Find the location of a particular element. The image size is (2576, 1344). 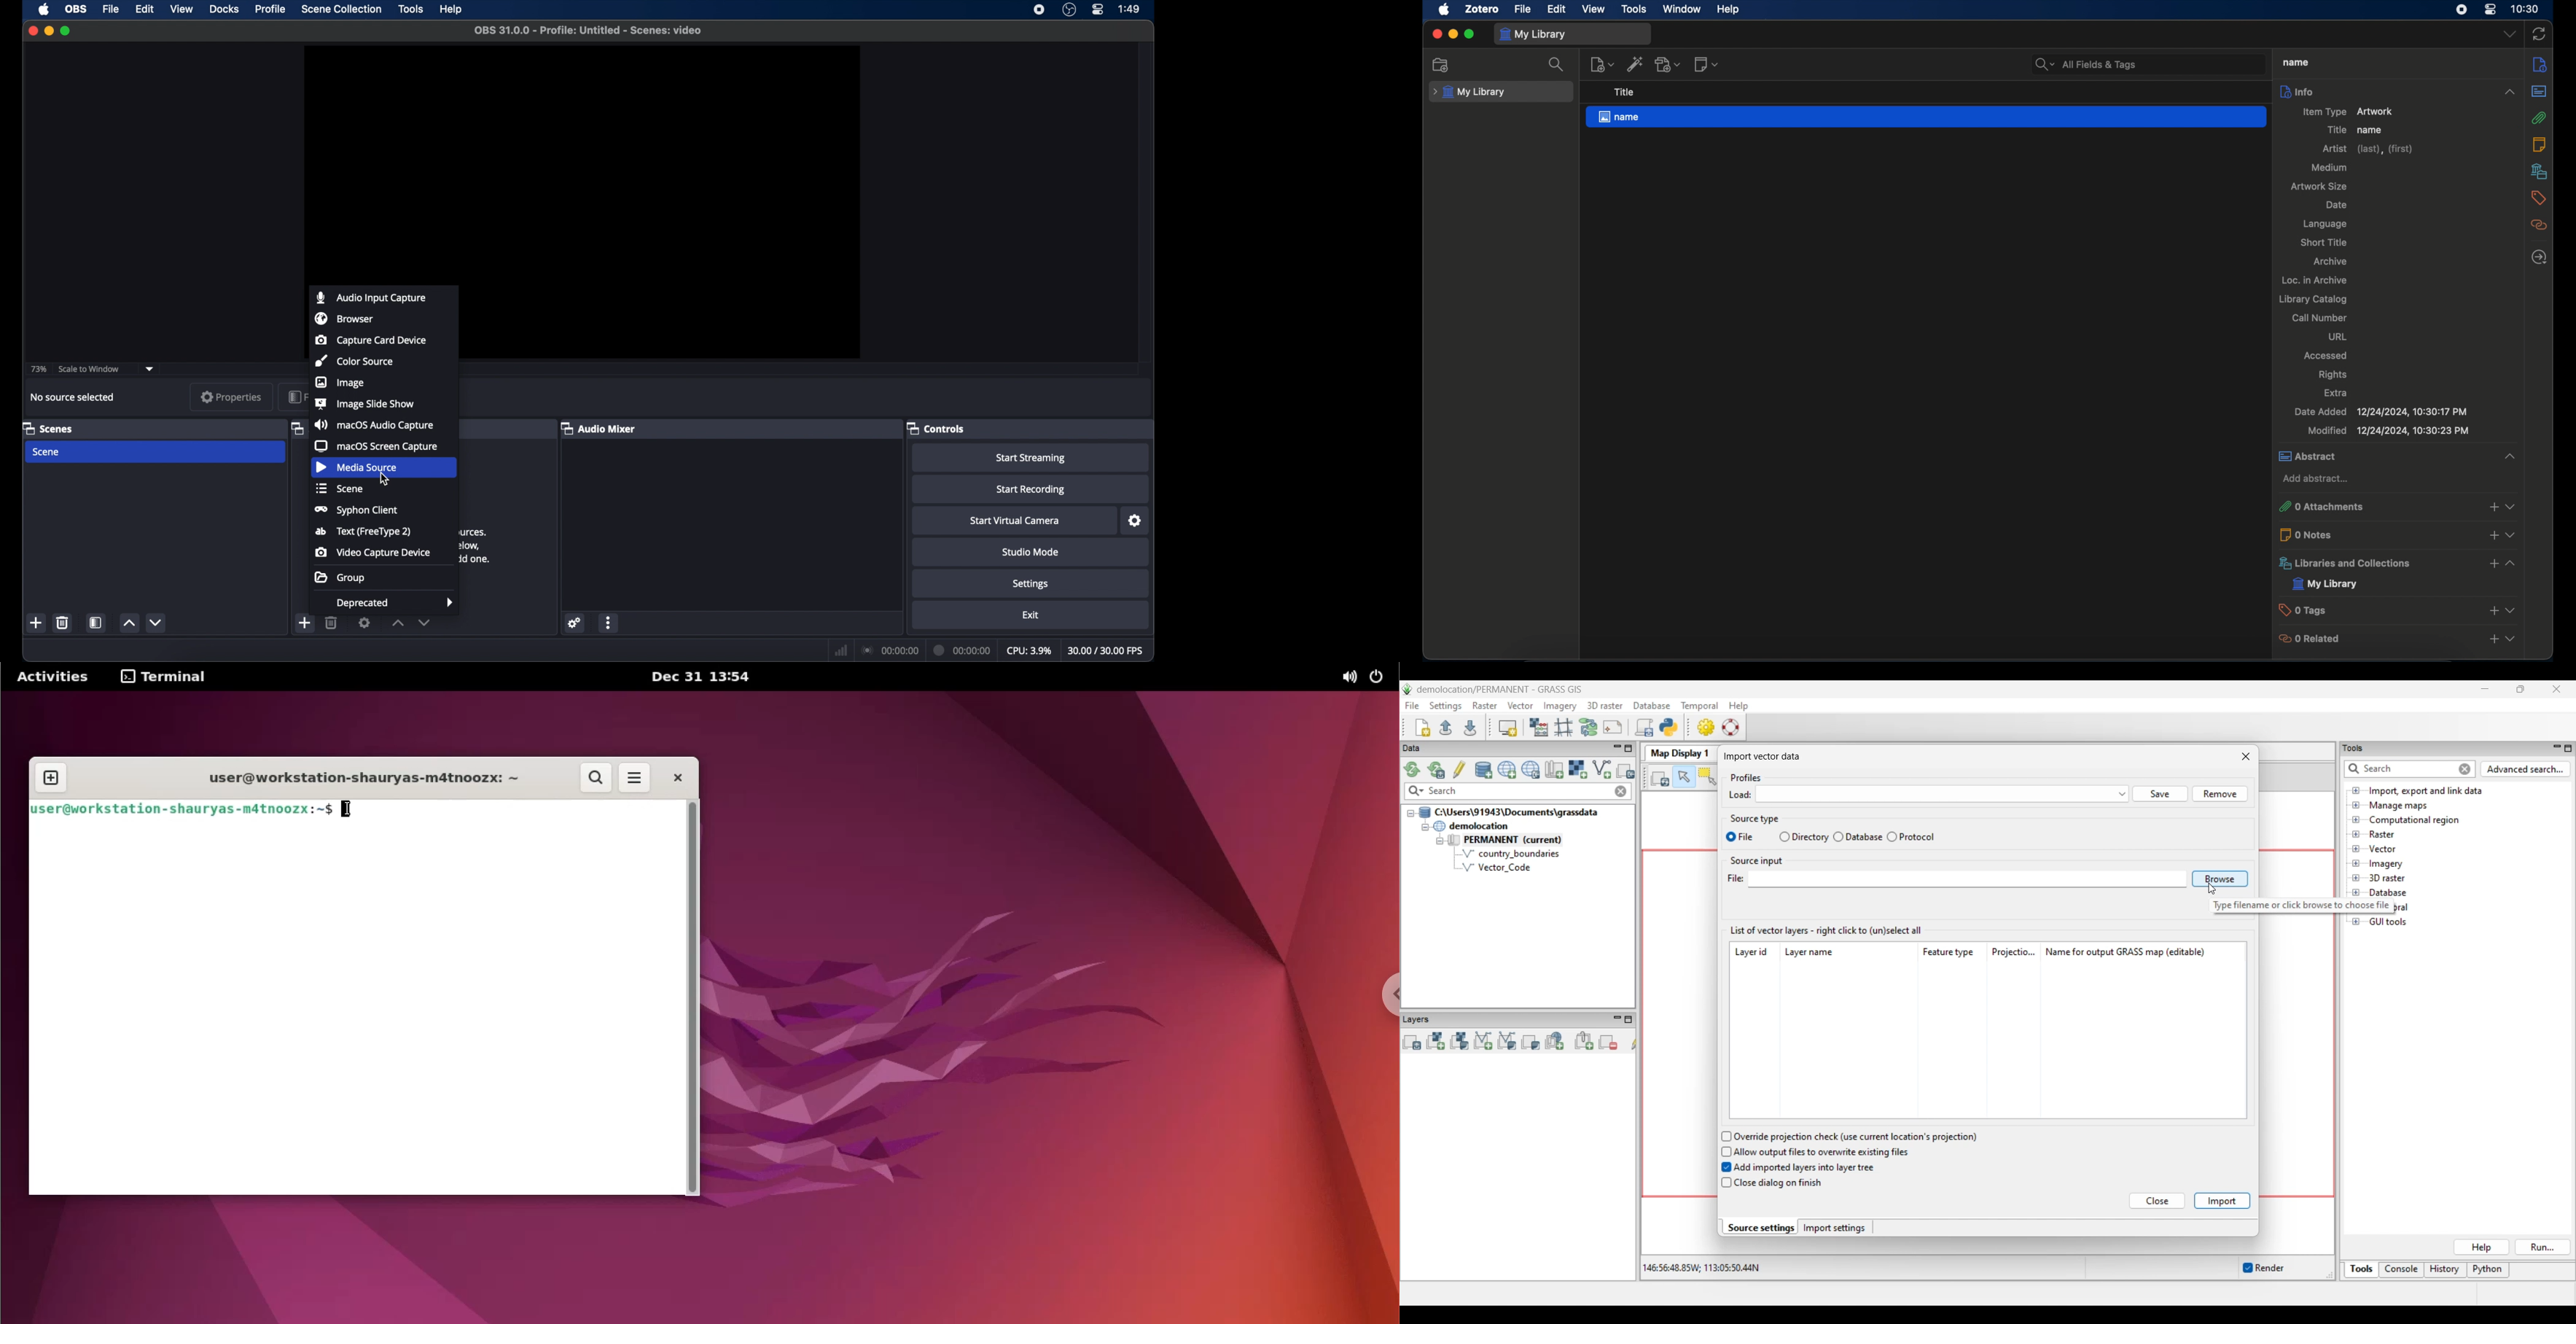

libraries and collections is located at coordinates (2349, 563).